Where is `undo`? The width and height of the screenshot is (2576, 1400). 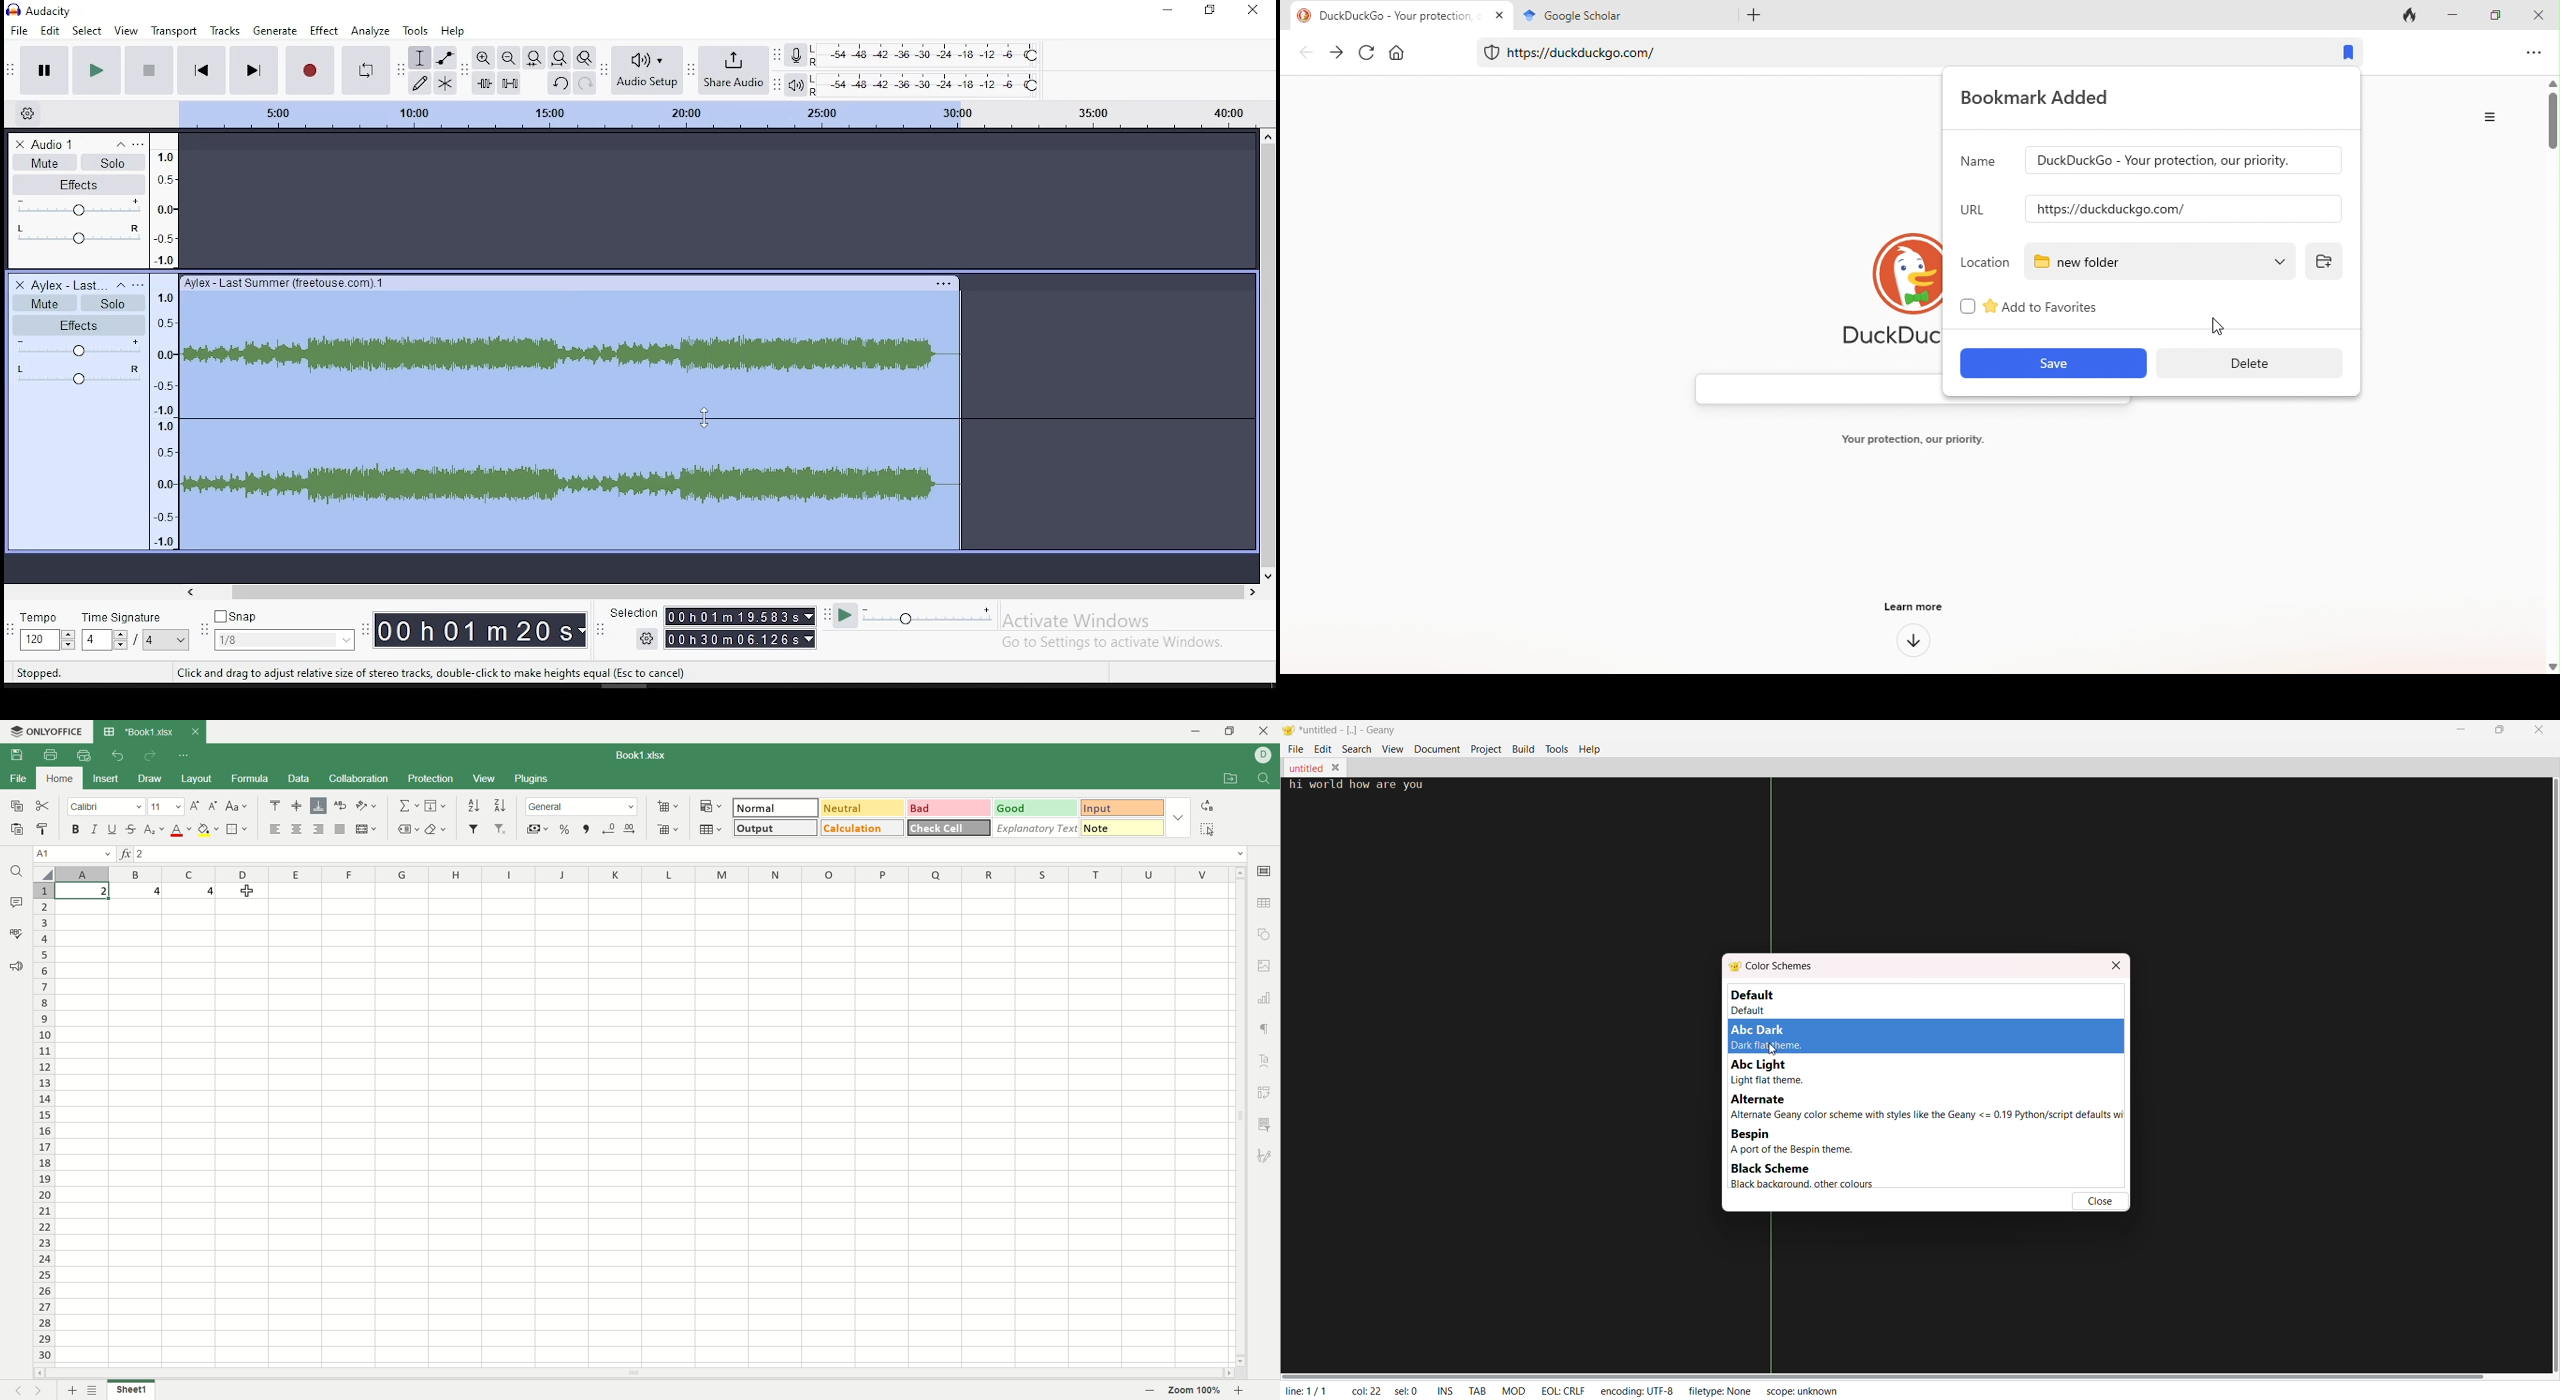 undo is located at coordinates (559, 83).